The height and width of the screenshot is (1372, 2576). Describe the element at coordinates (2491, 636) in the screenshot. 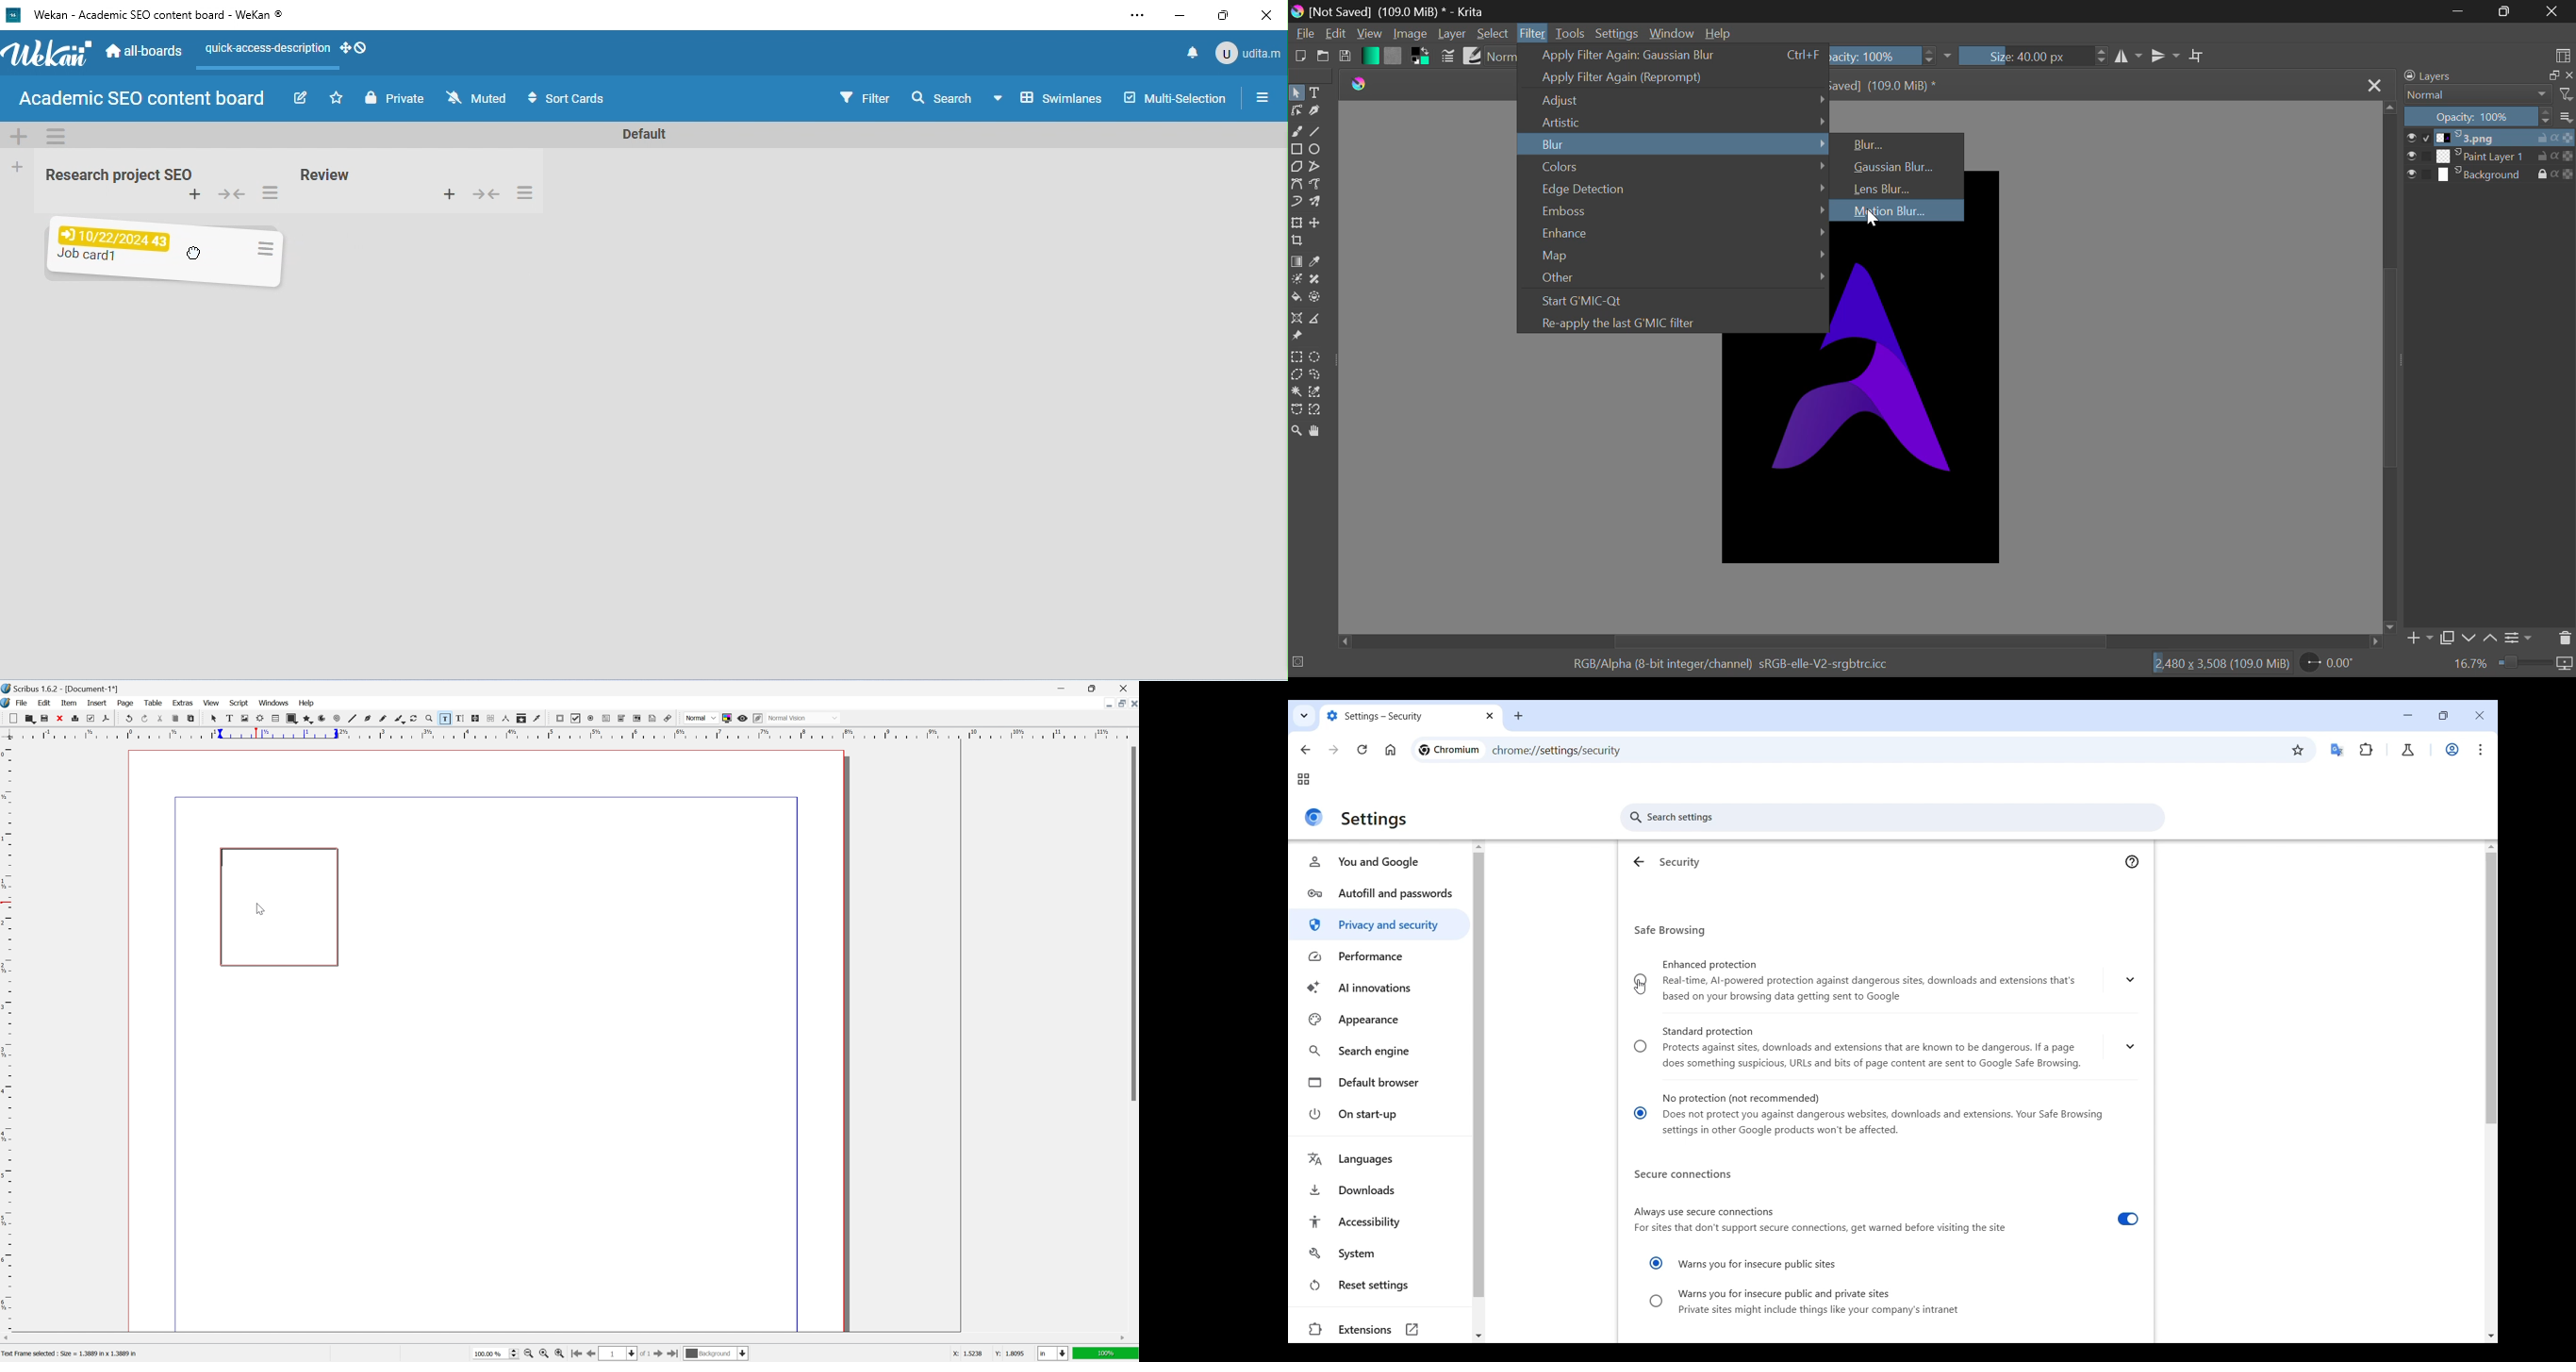

I see `Move Layer Up` at that location.